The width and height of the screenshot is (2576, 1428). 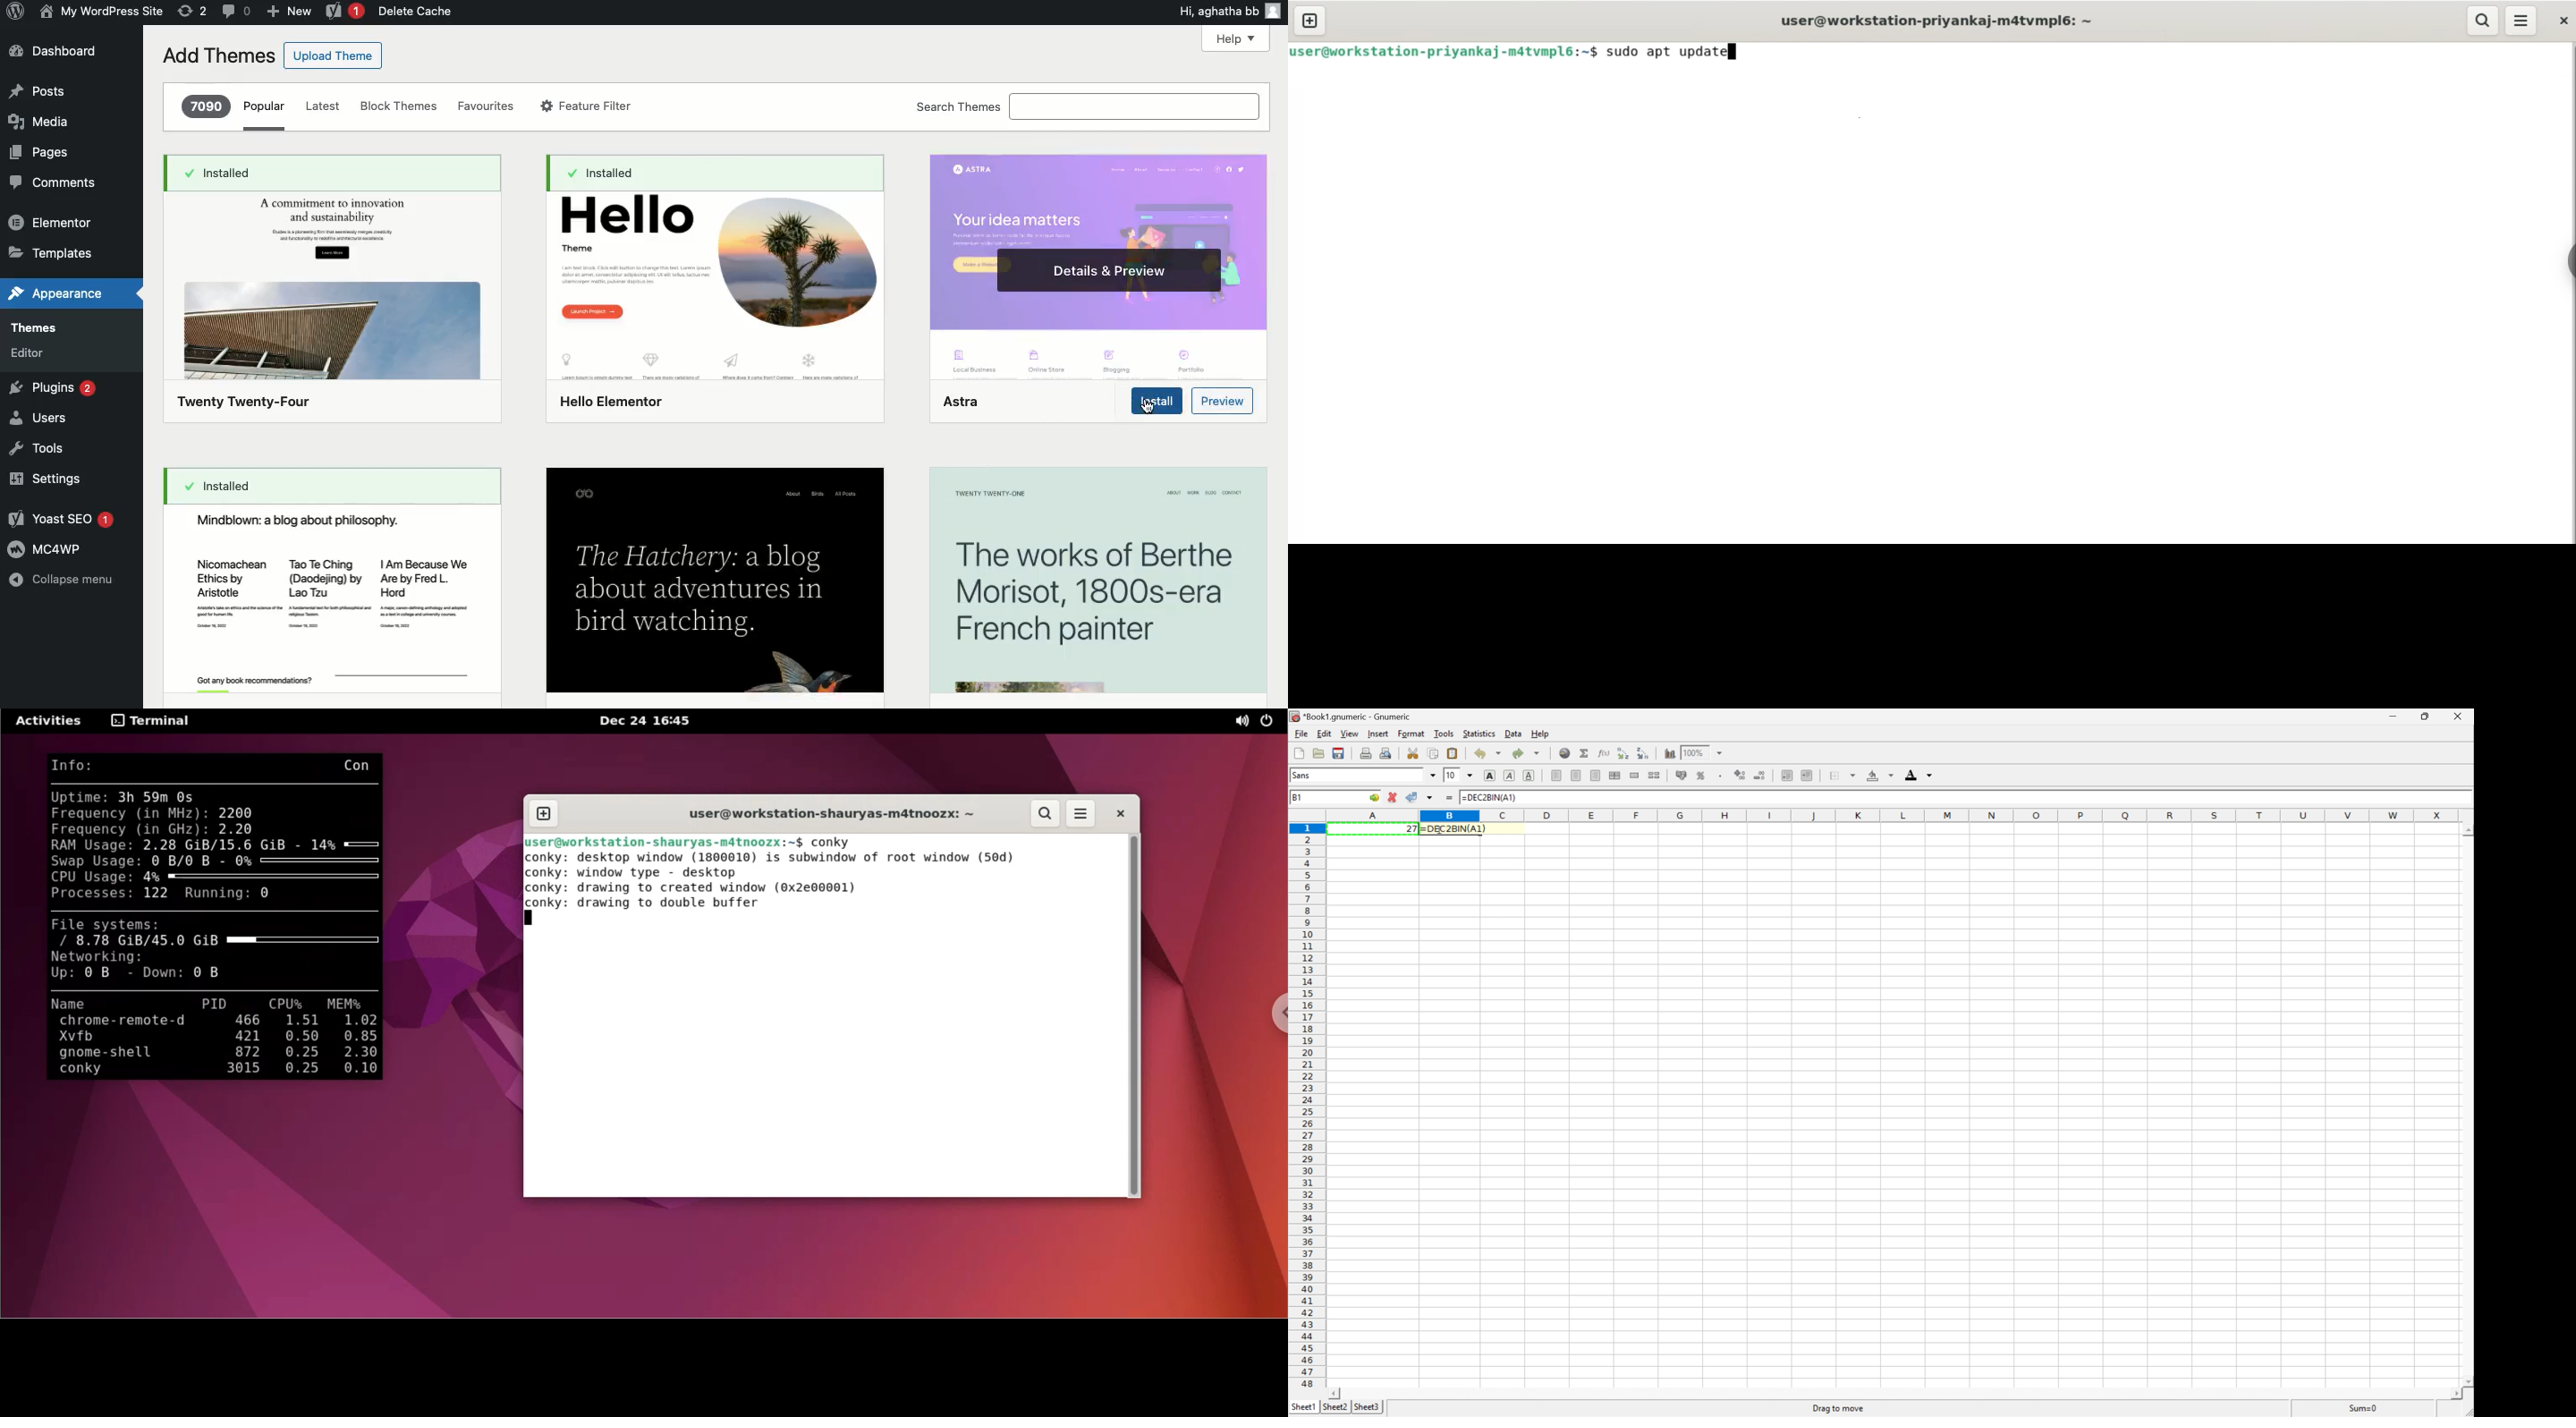 I want to click on Drop Down, so click(x=1472, y=776).